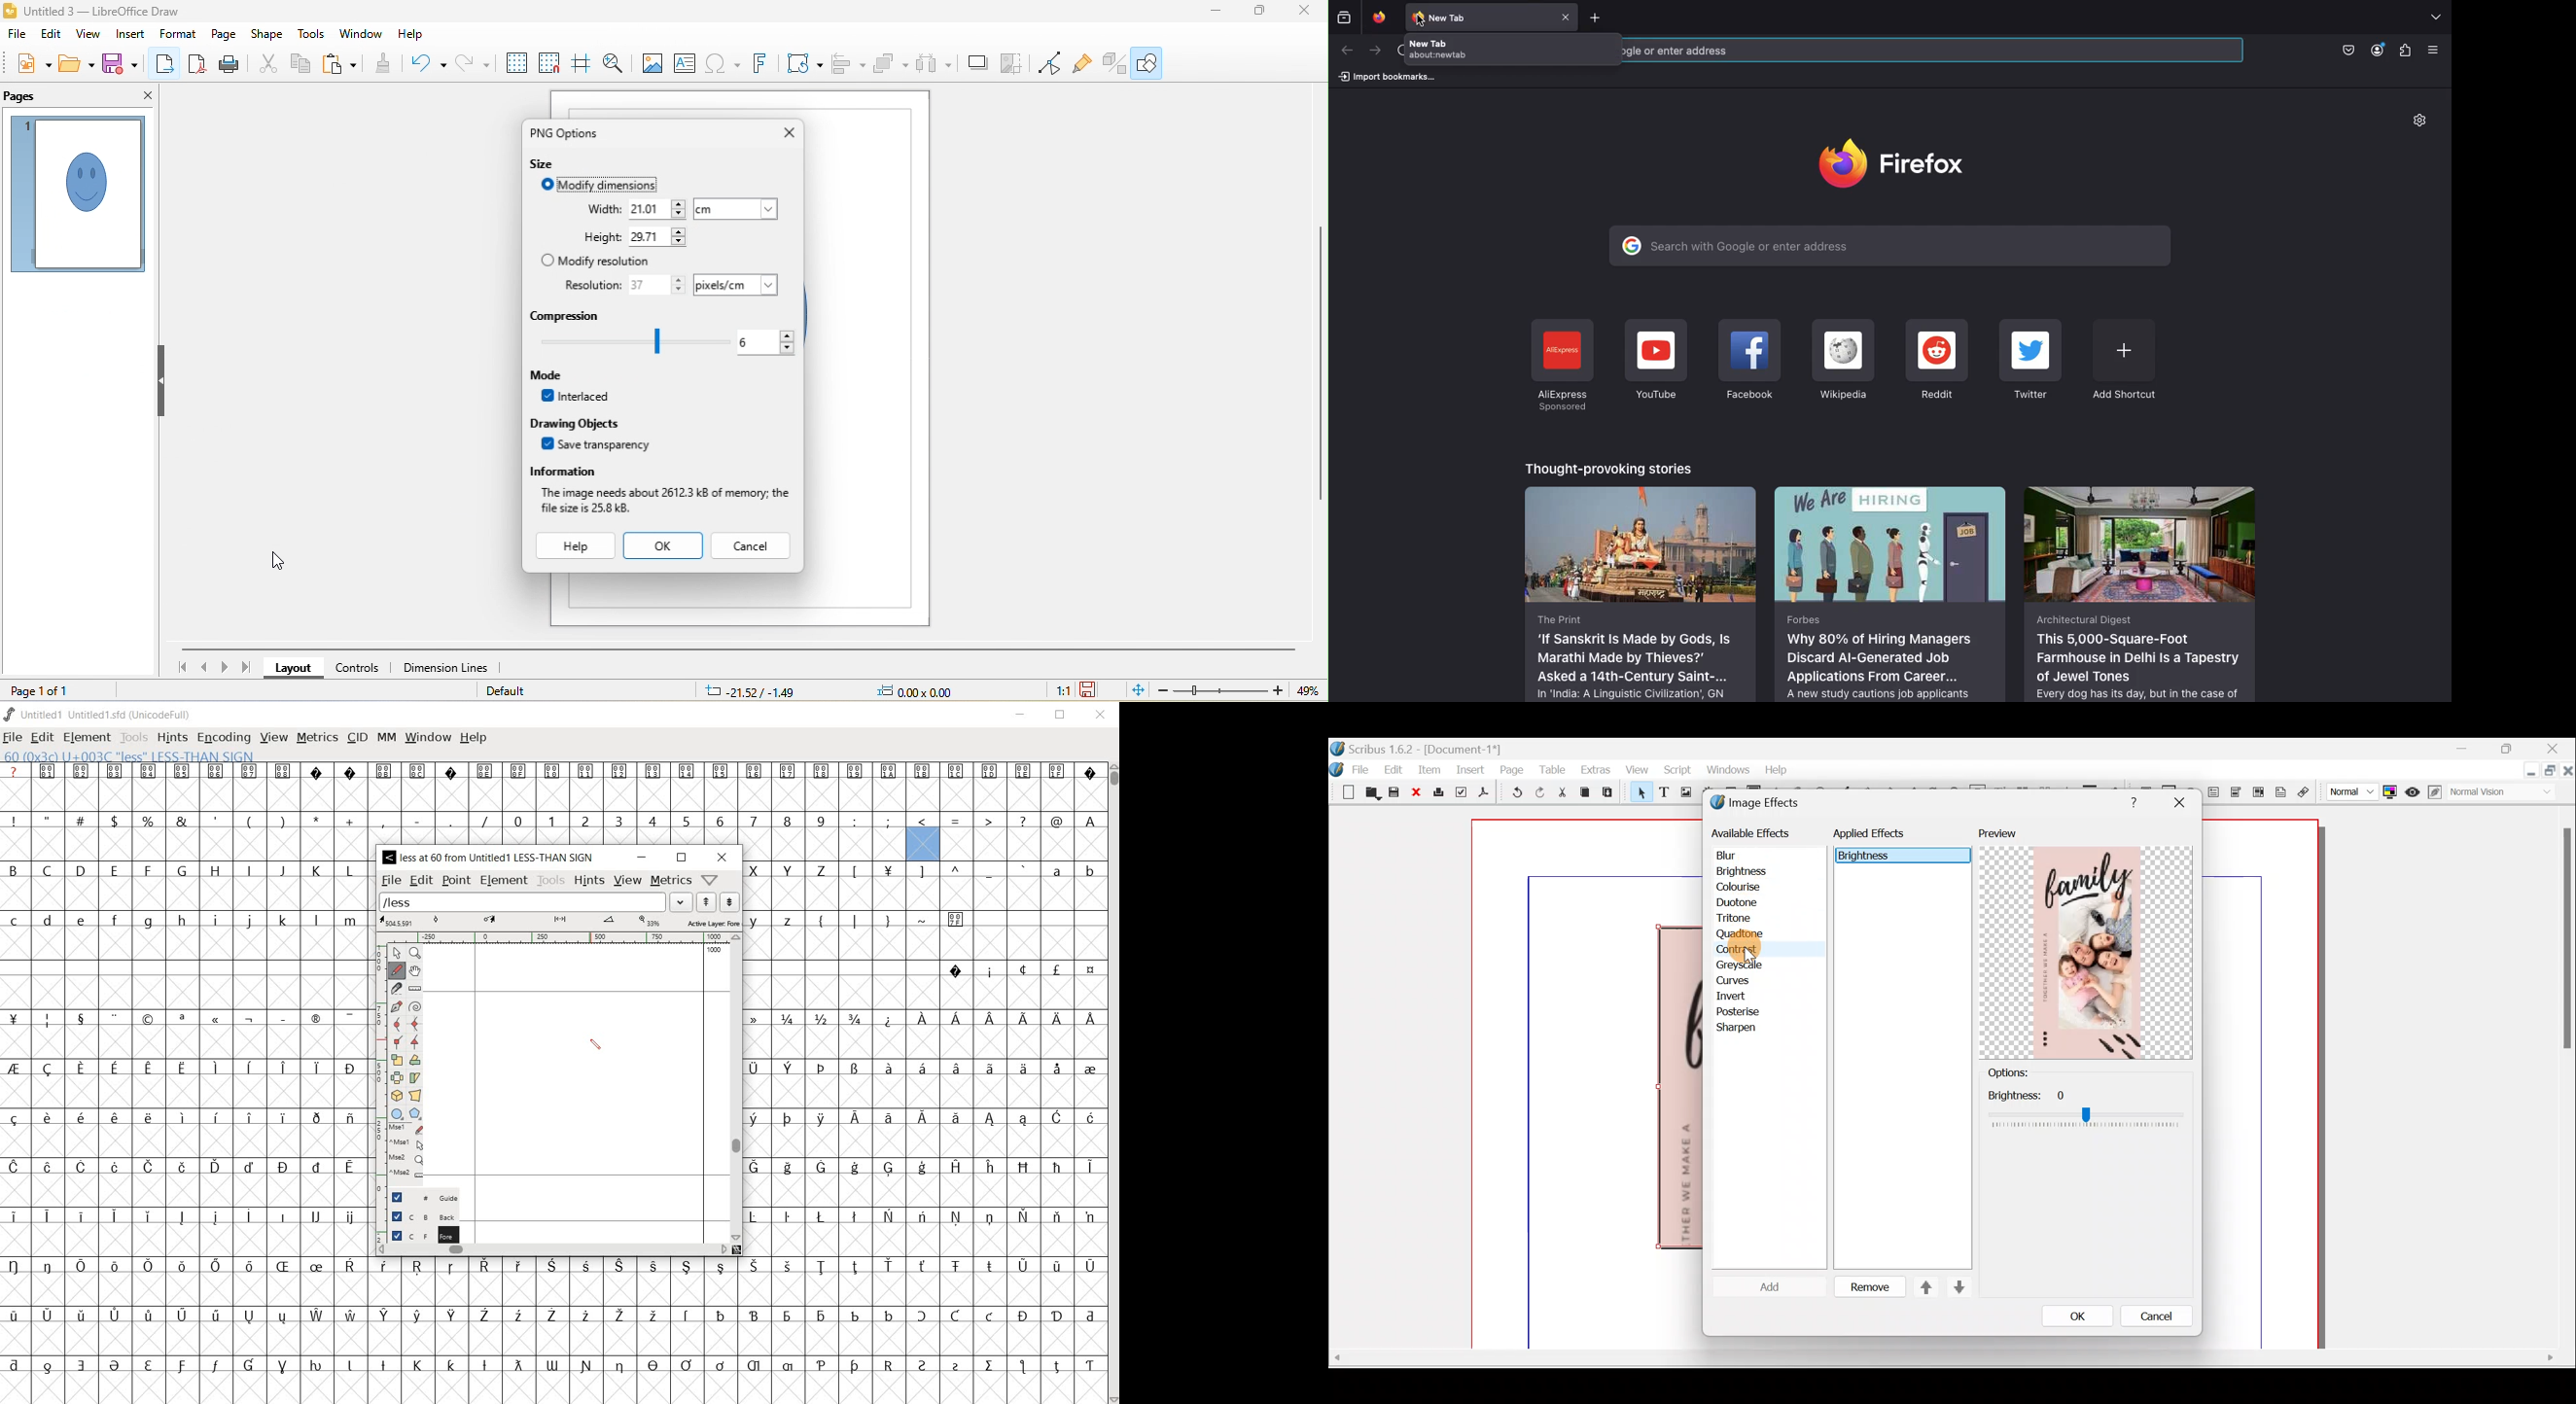  I want to click on empty cells, so click(924, 1238).